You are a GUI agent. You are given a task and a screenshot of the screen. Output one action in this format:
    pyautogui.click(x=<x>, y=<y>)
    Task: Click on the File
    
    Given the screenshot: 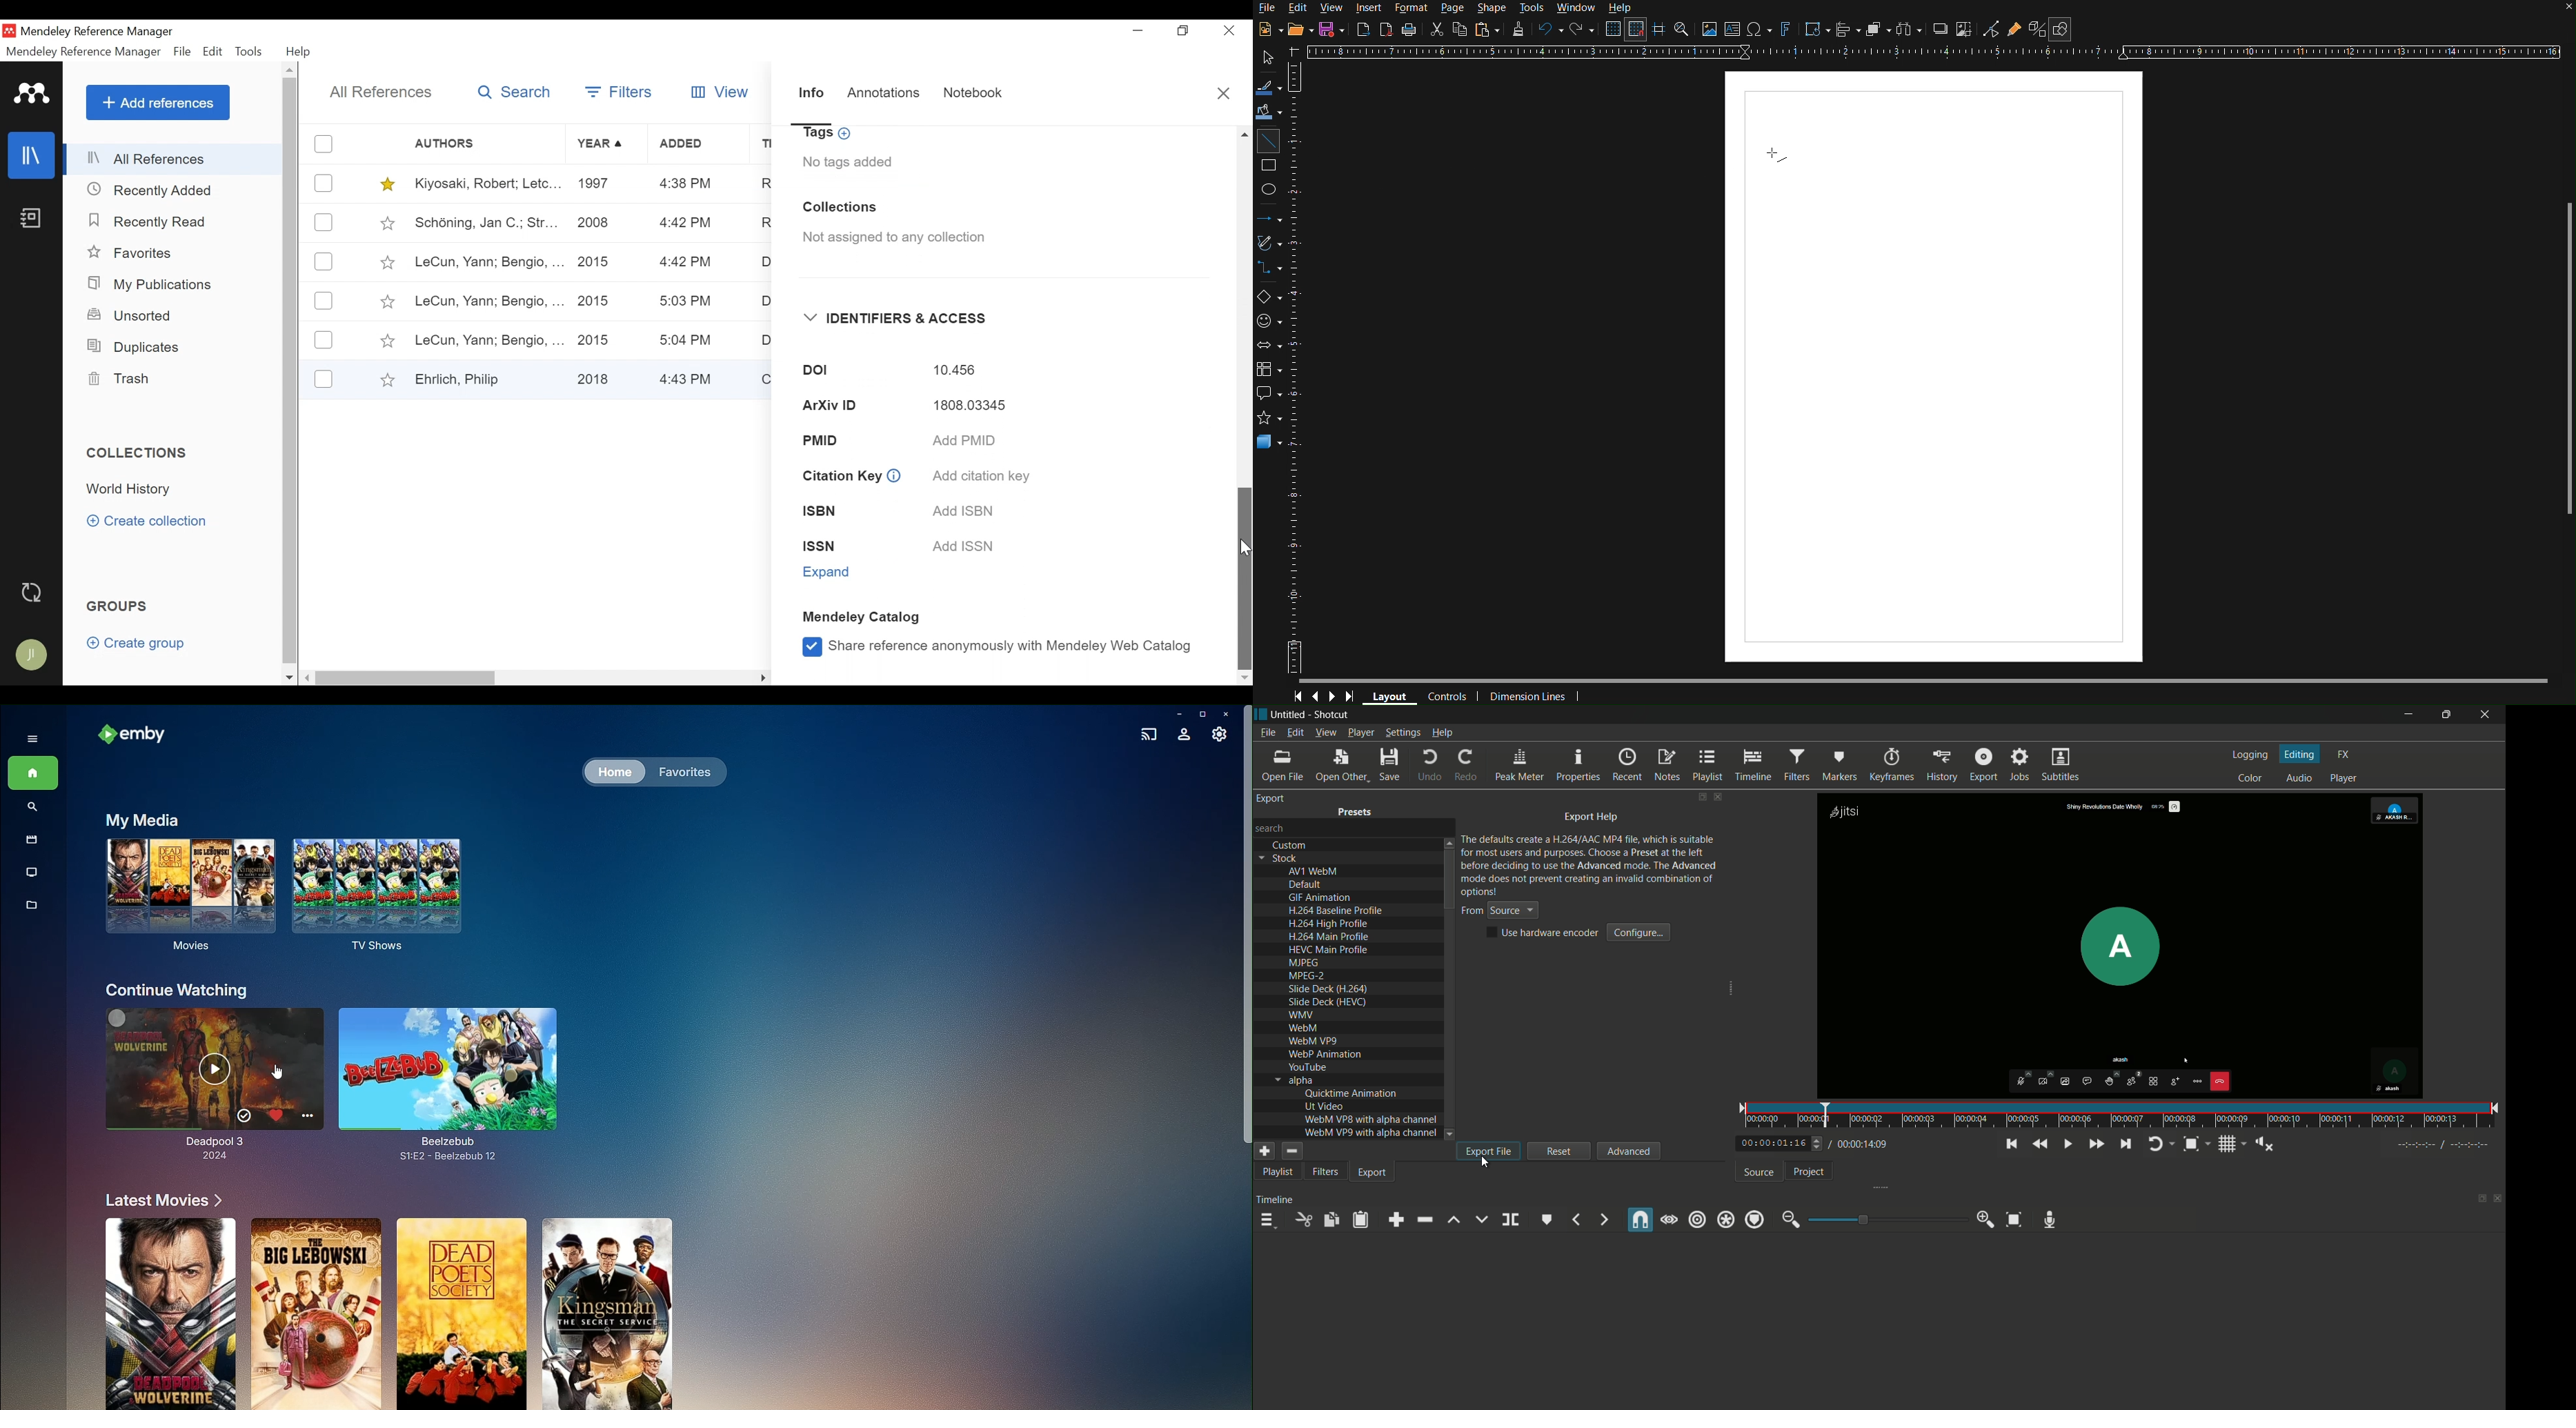 What is the action you would take?
    pyautogui.click(x=1268, y=10)
    